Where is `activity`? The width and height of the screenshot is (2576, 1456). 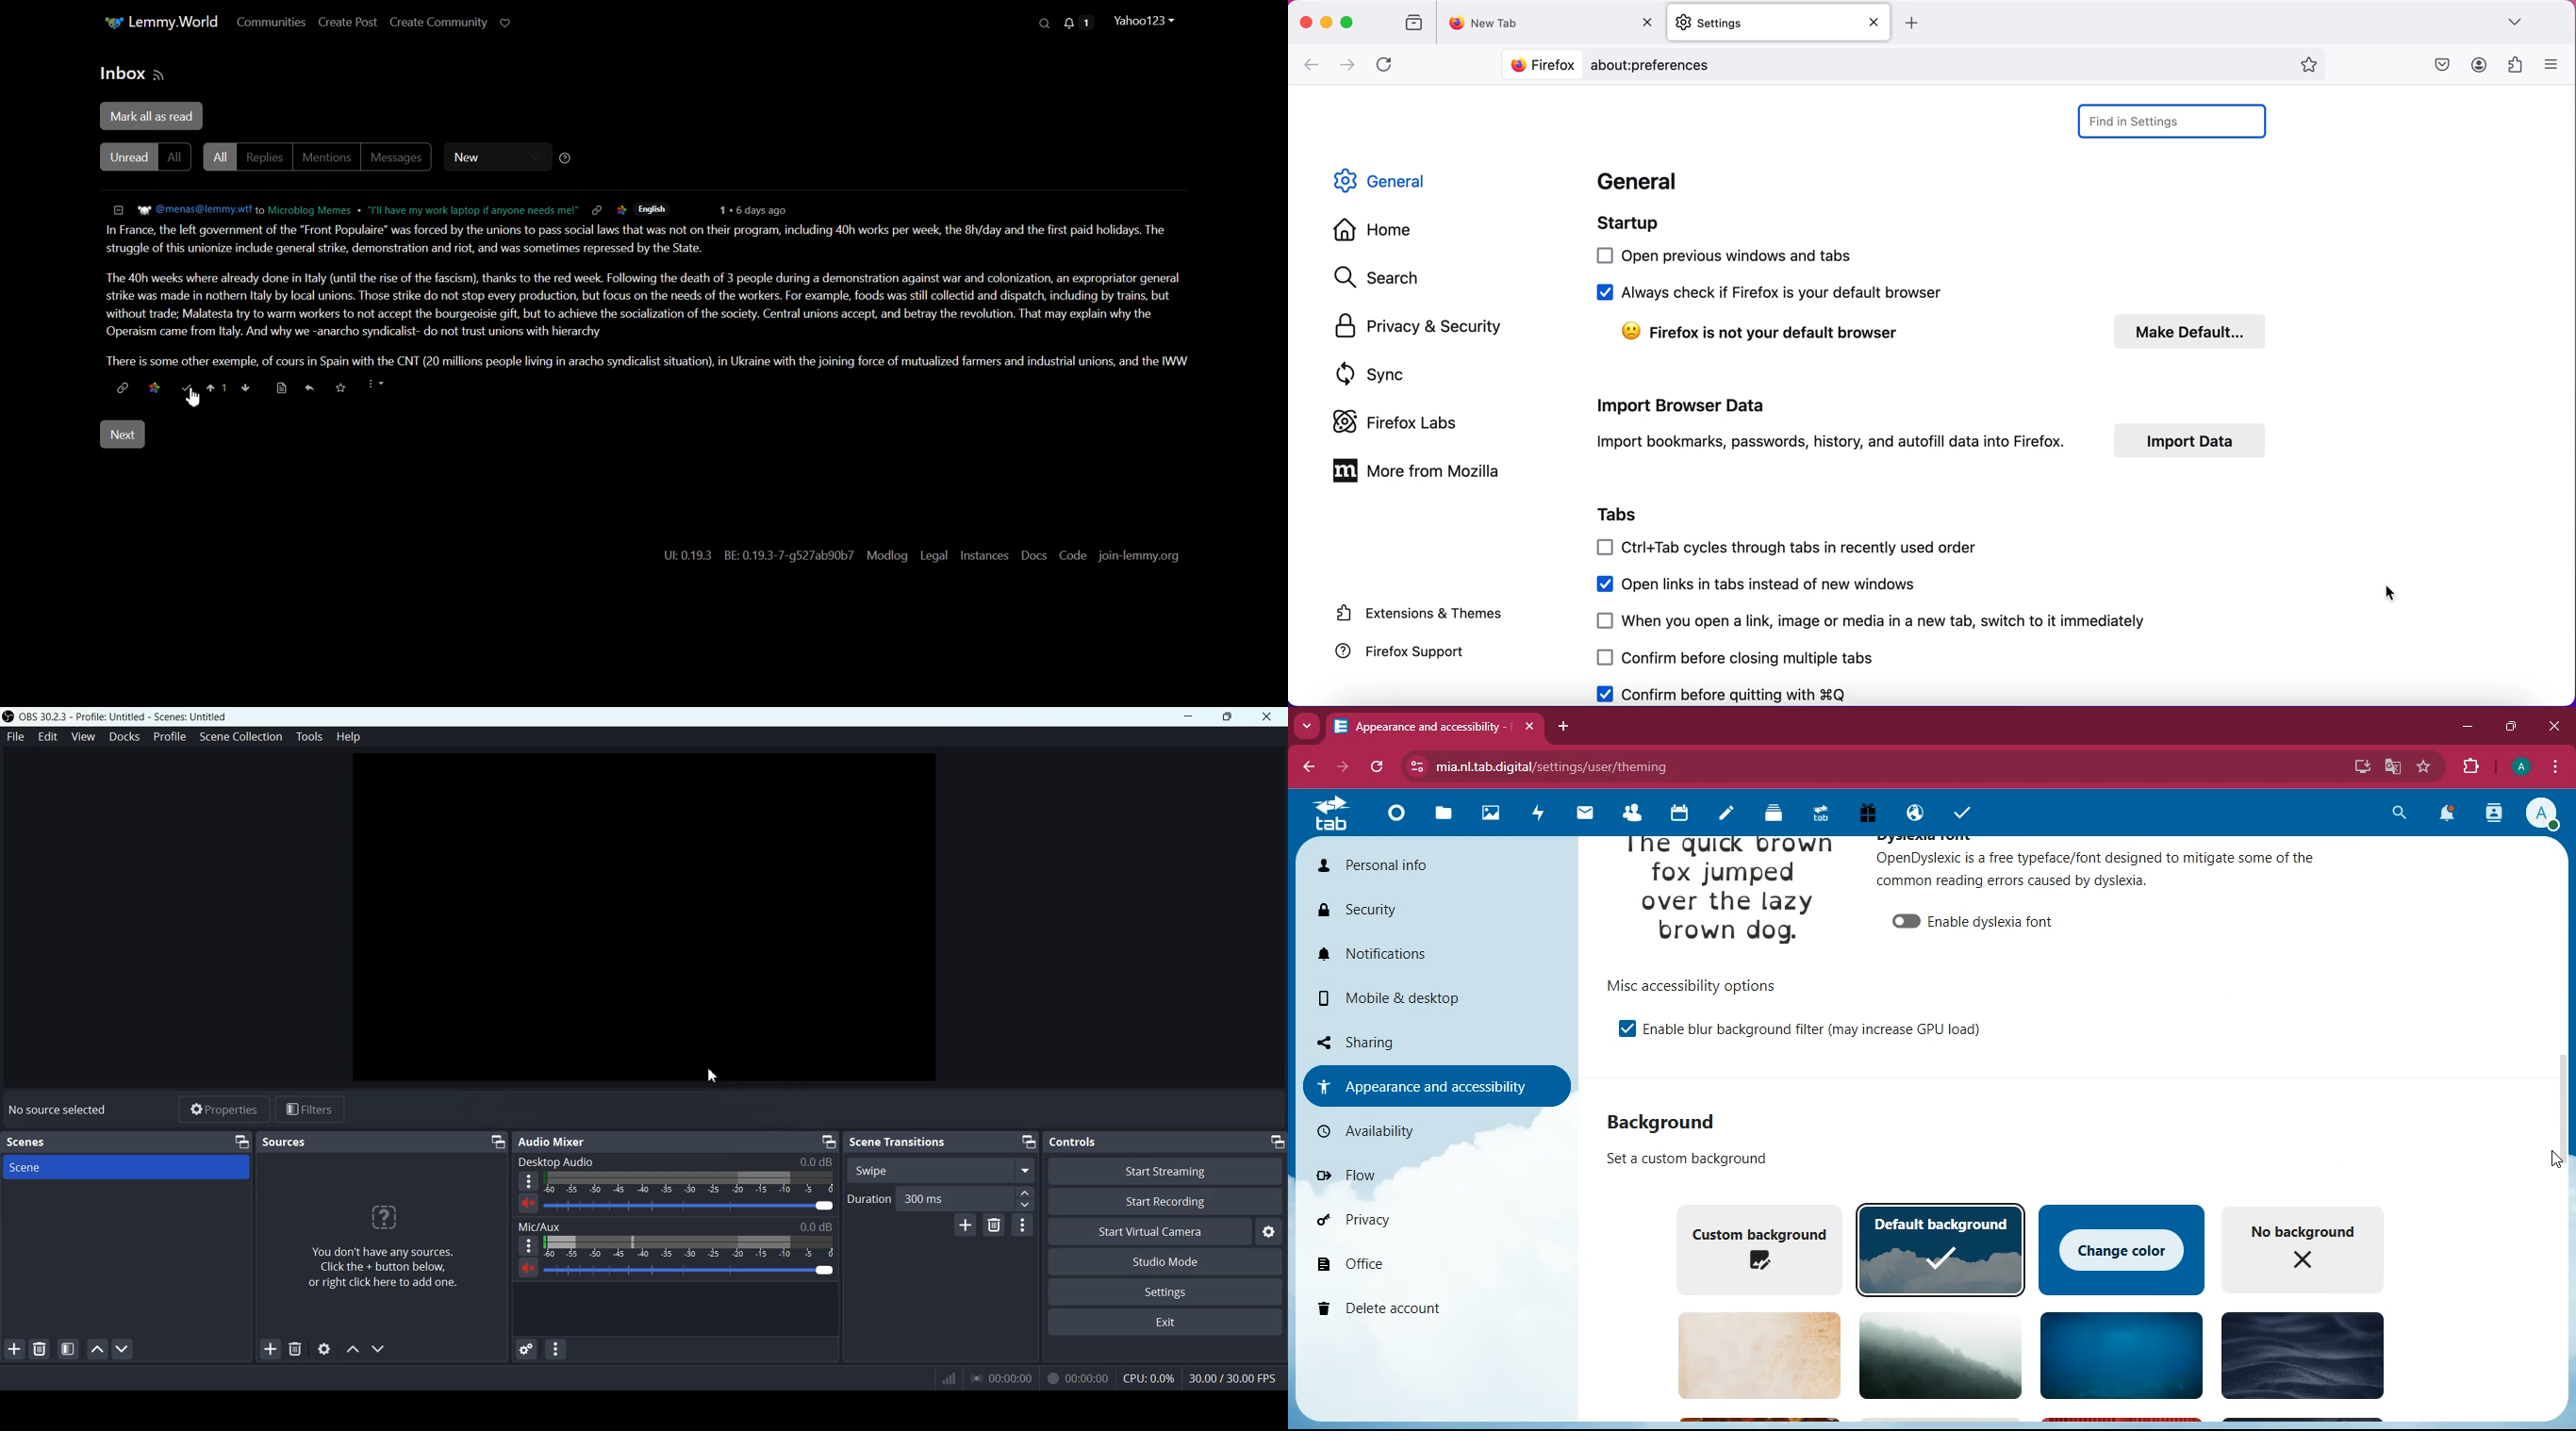 activity is located at coordinates (2495, 814).